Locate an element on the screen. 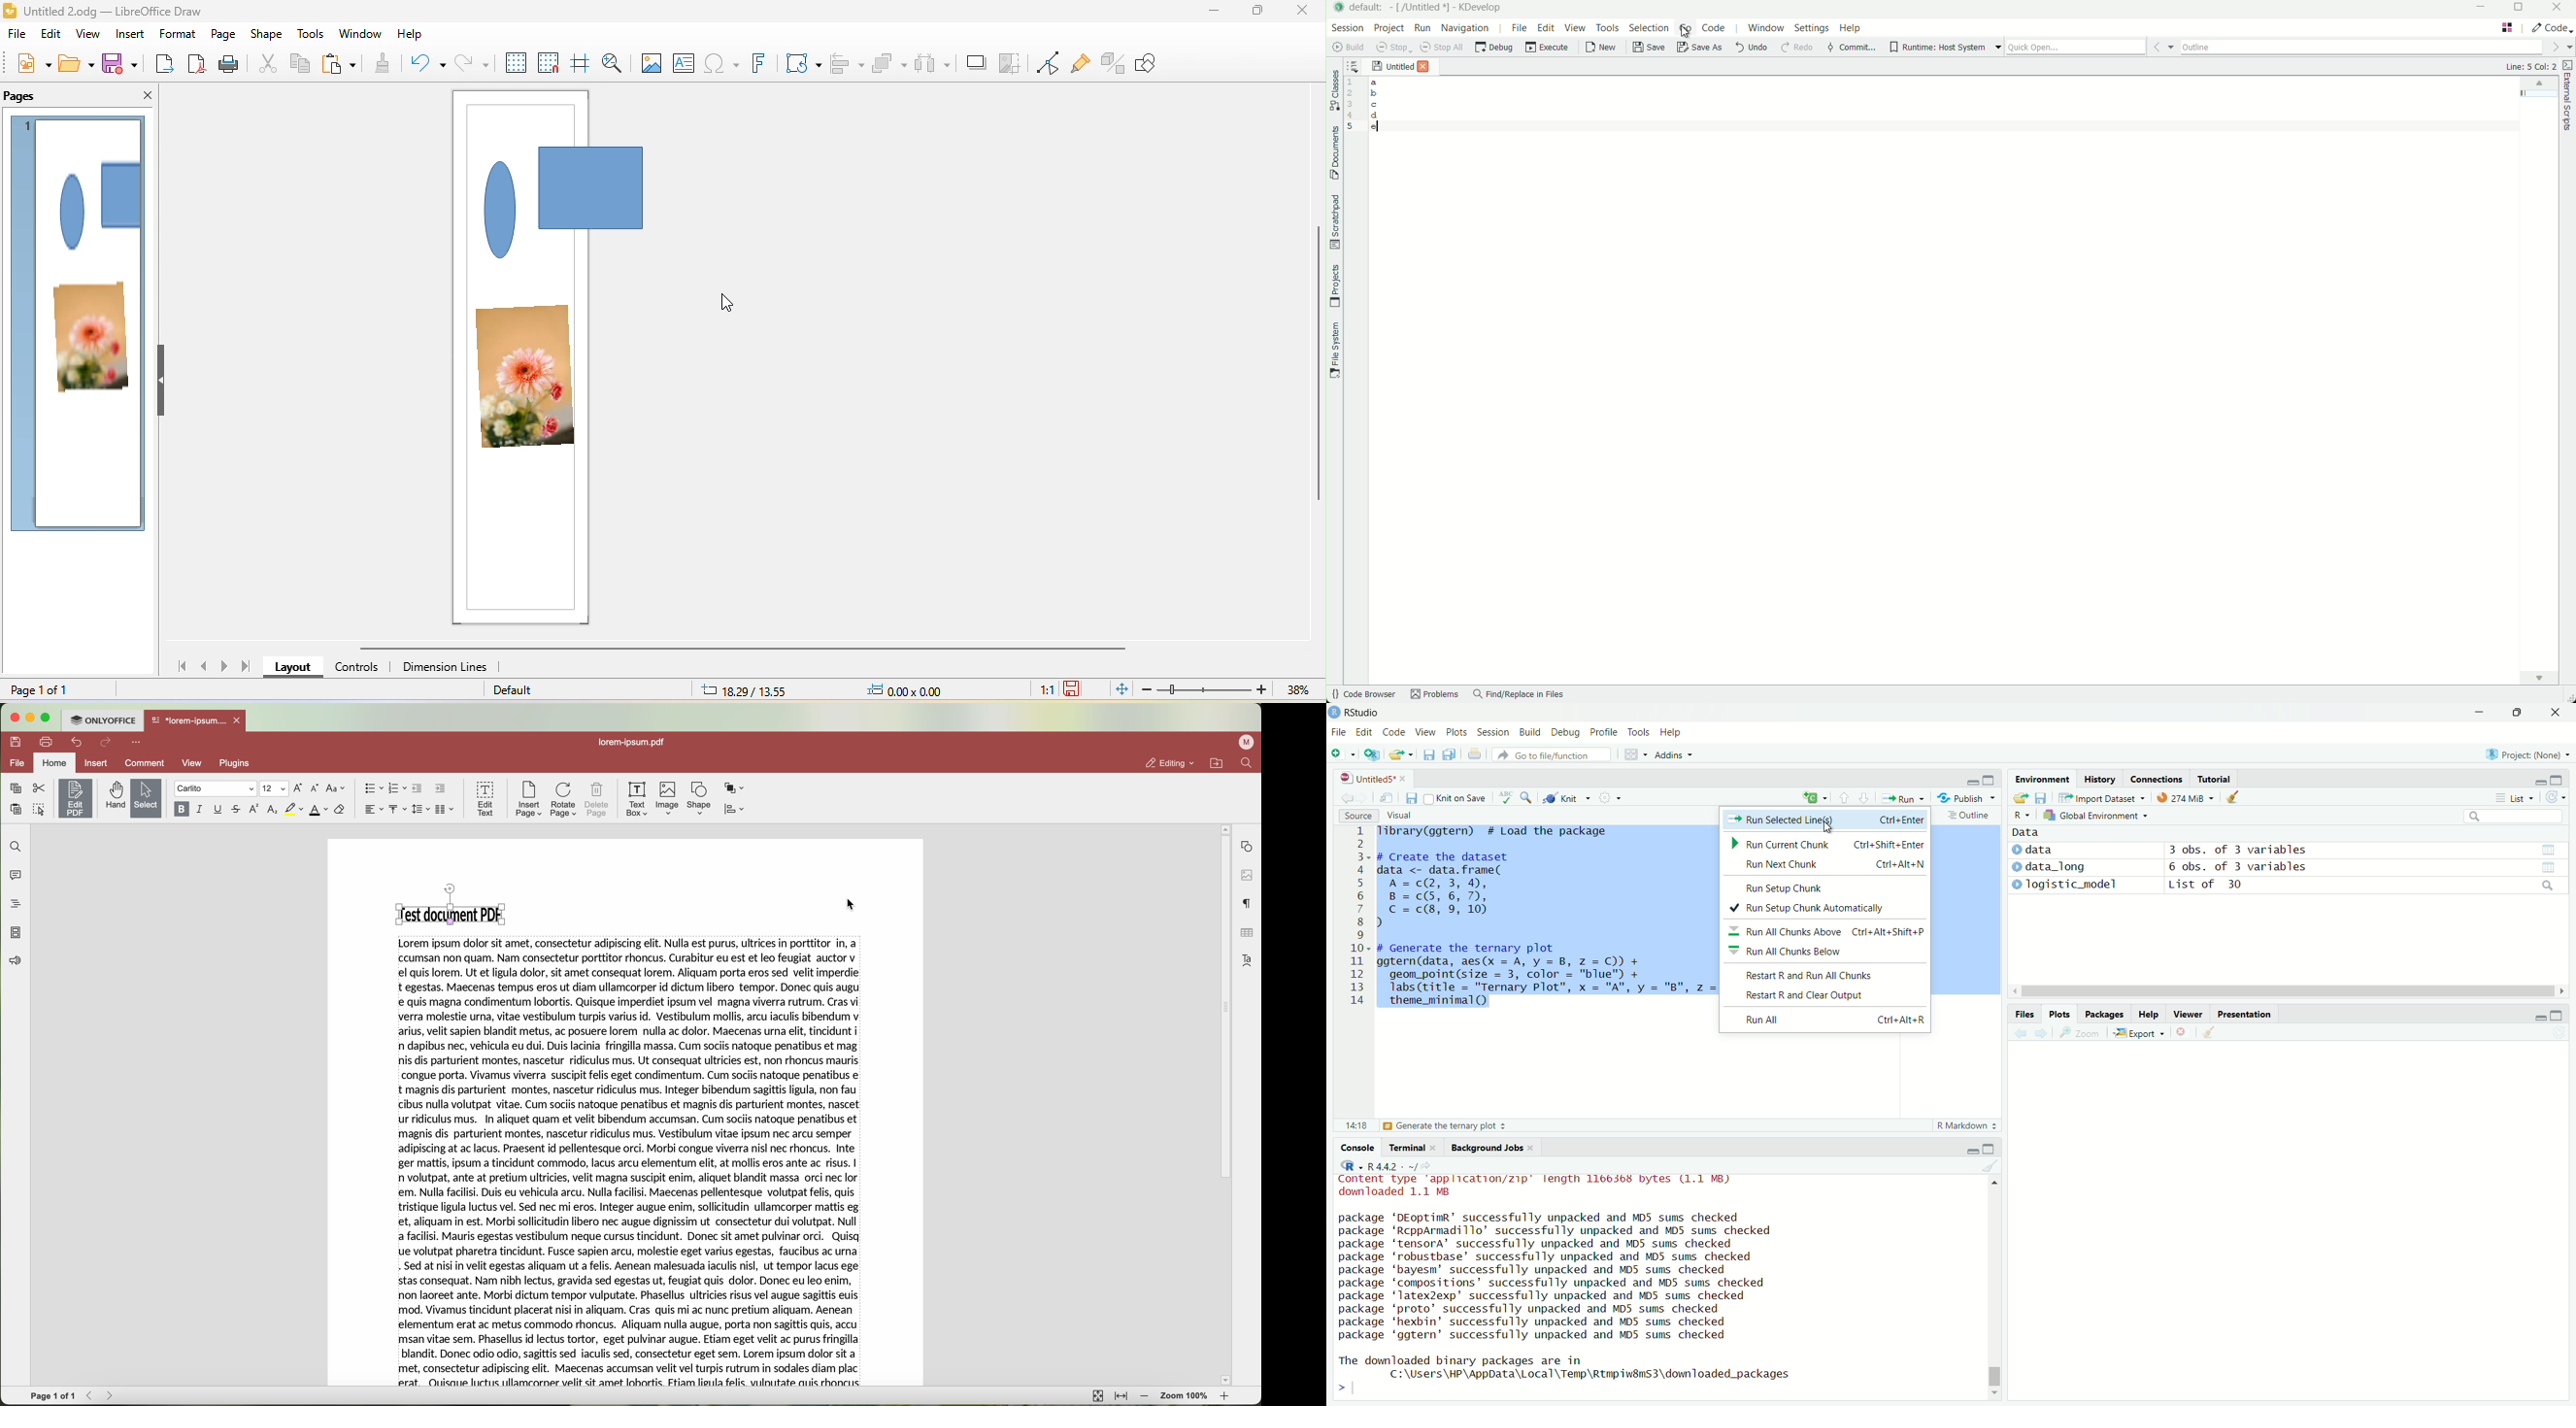 This screenshot has height=1428, width=2576. close is located at coordinates (143, 96).